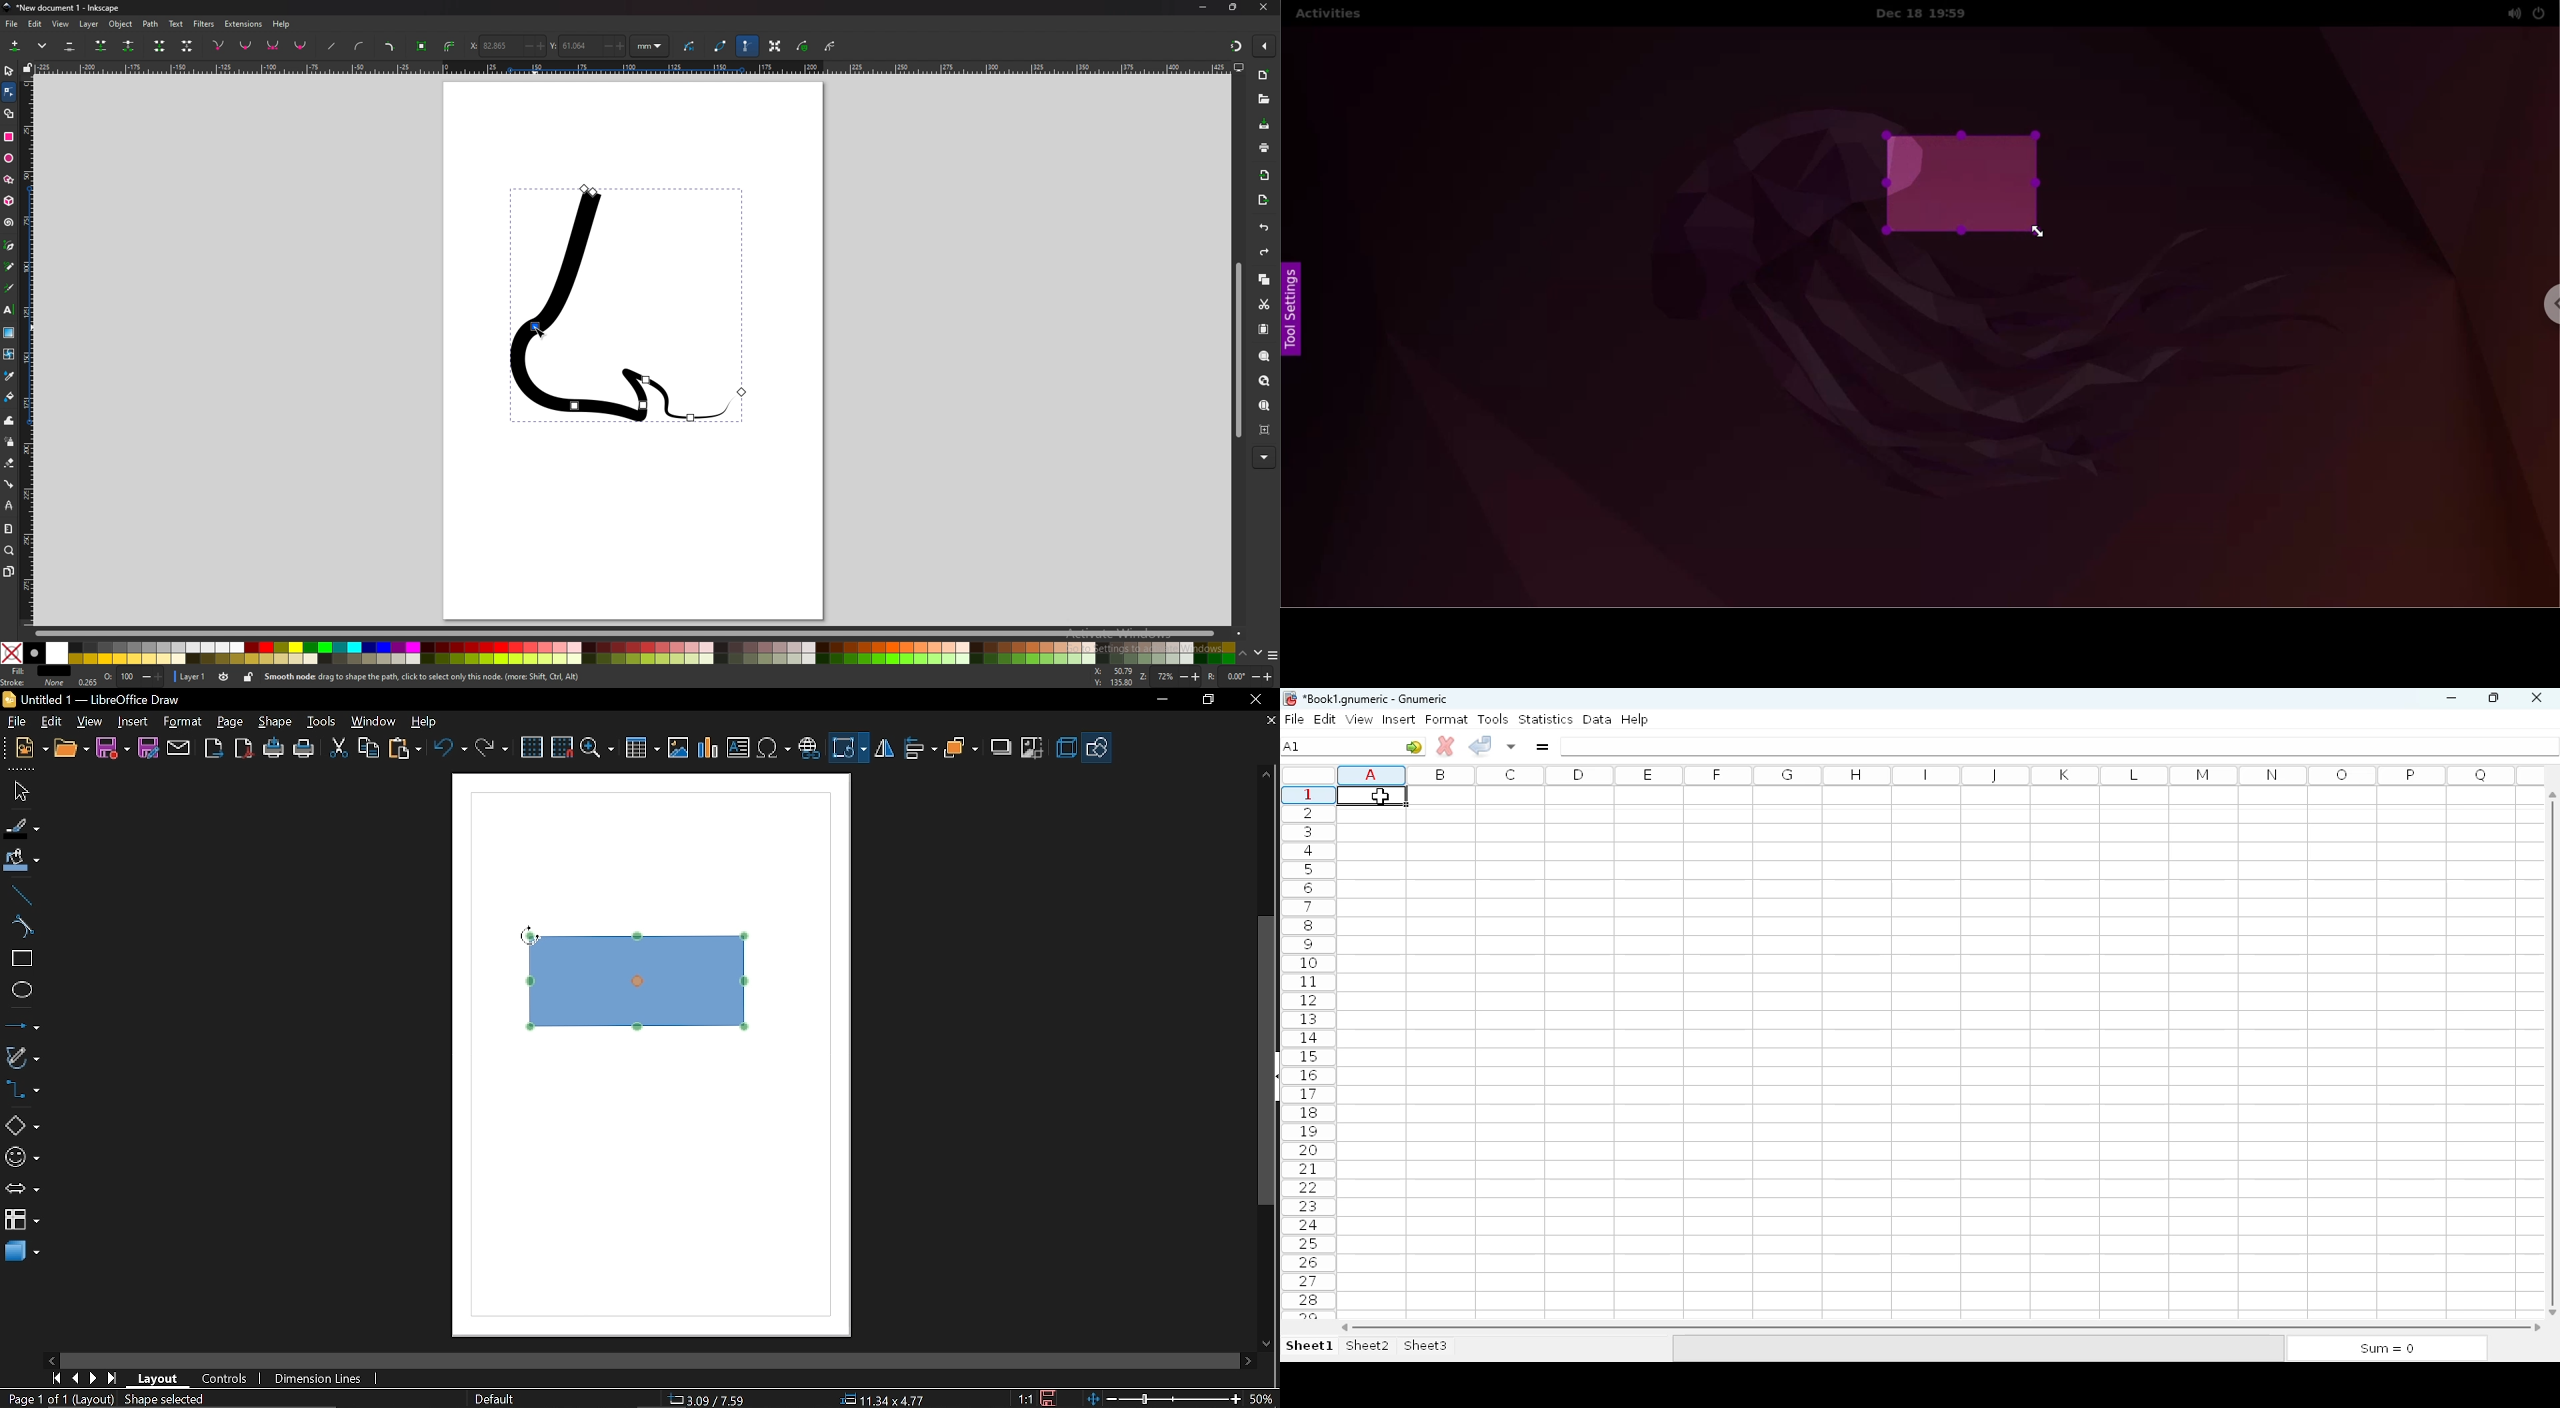  I want to click on Open, so click(71, 749).